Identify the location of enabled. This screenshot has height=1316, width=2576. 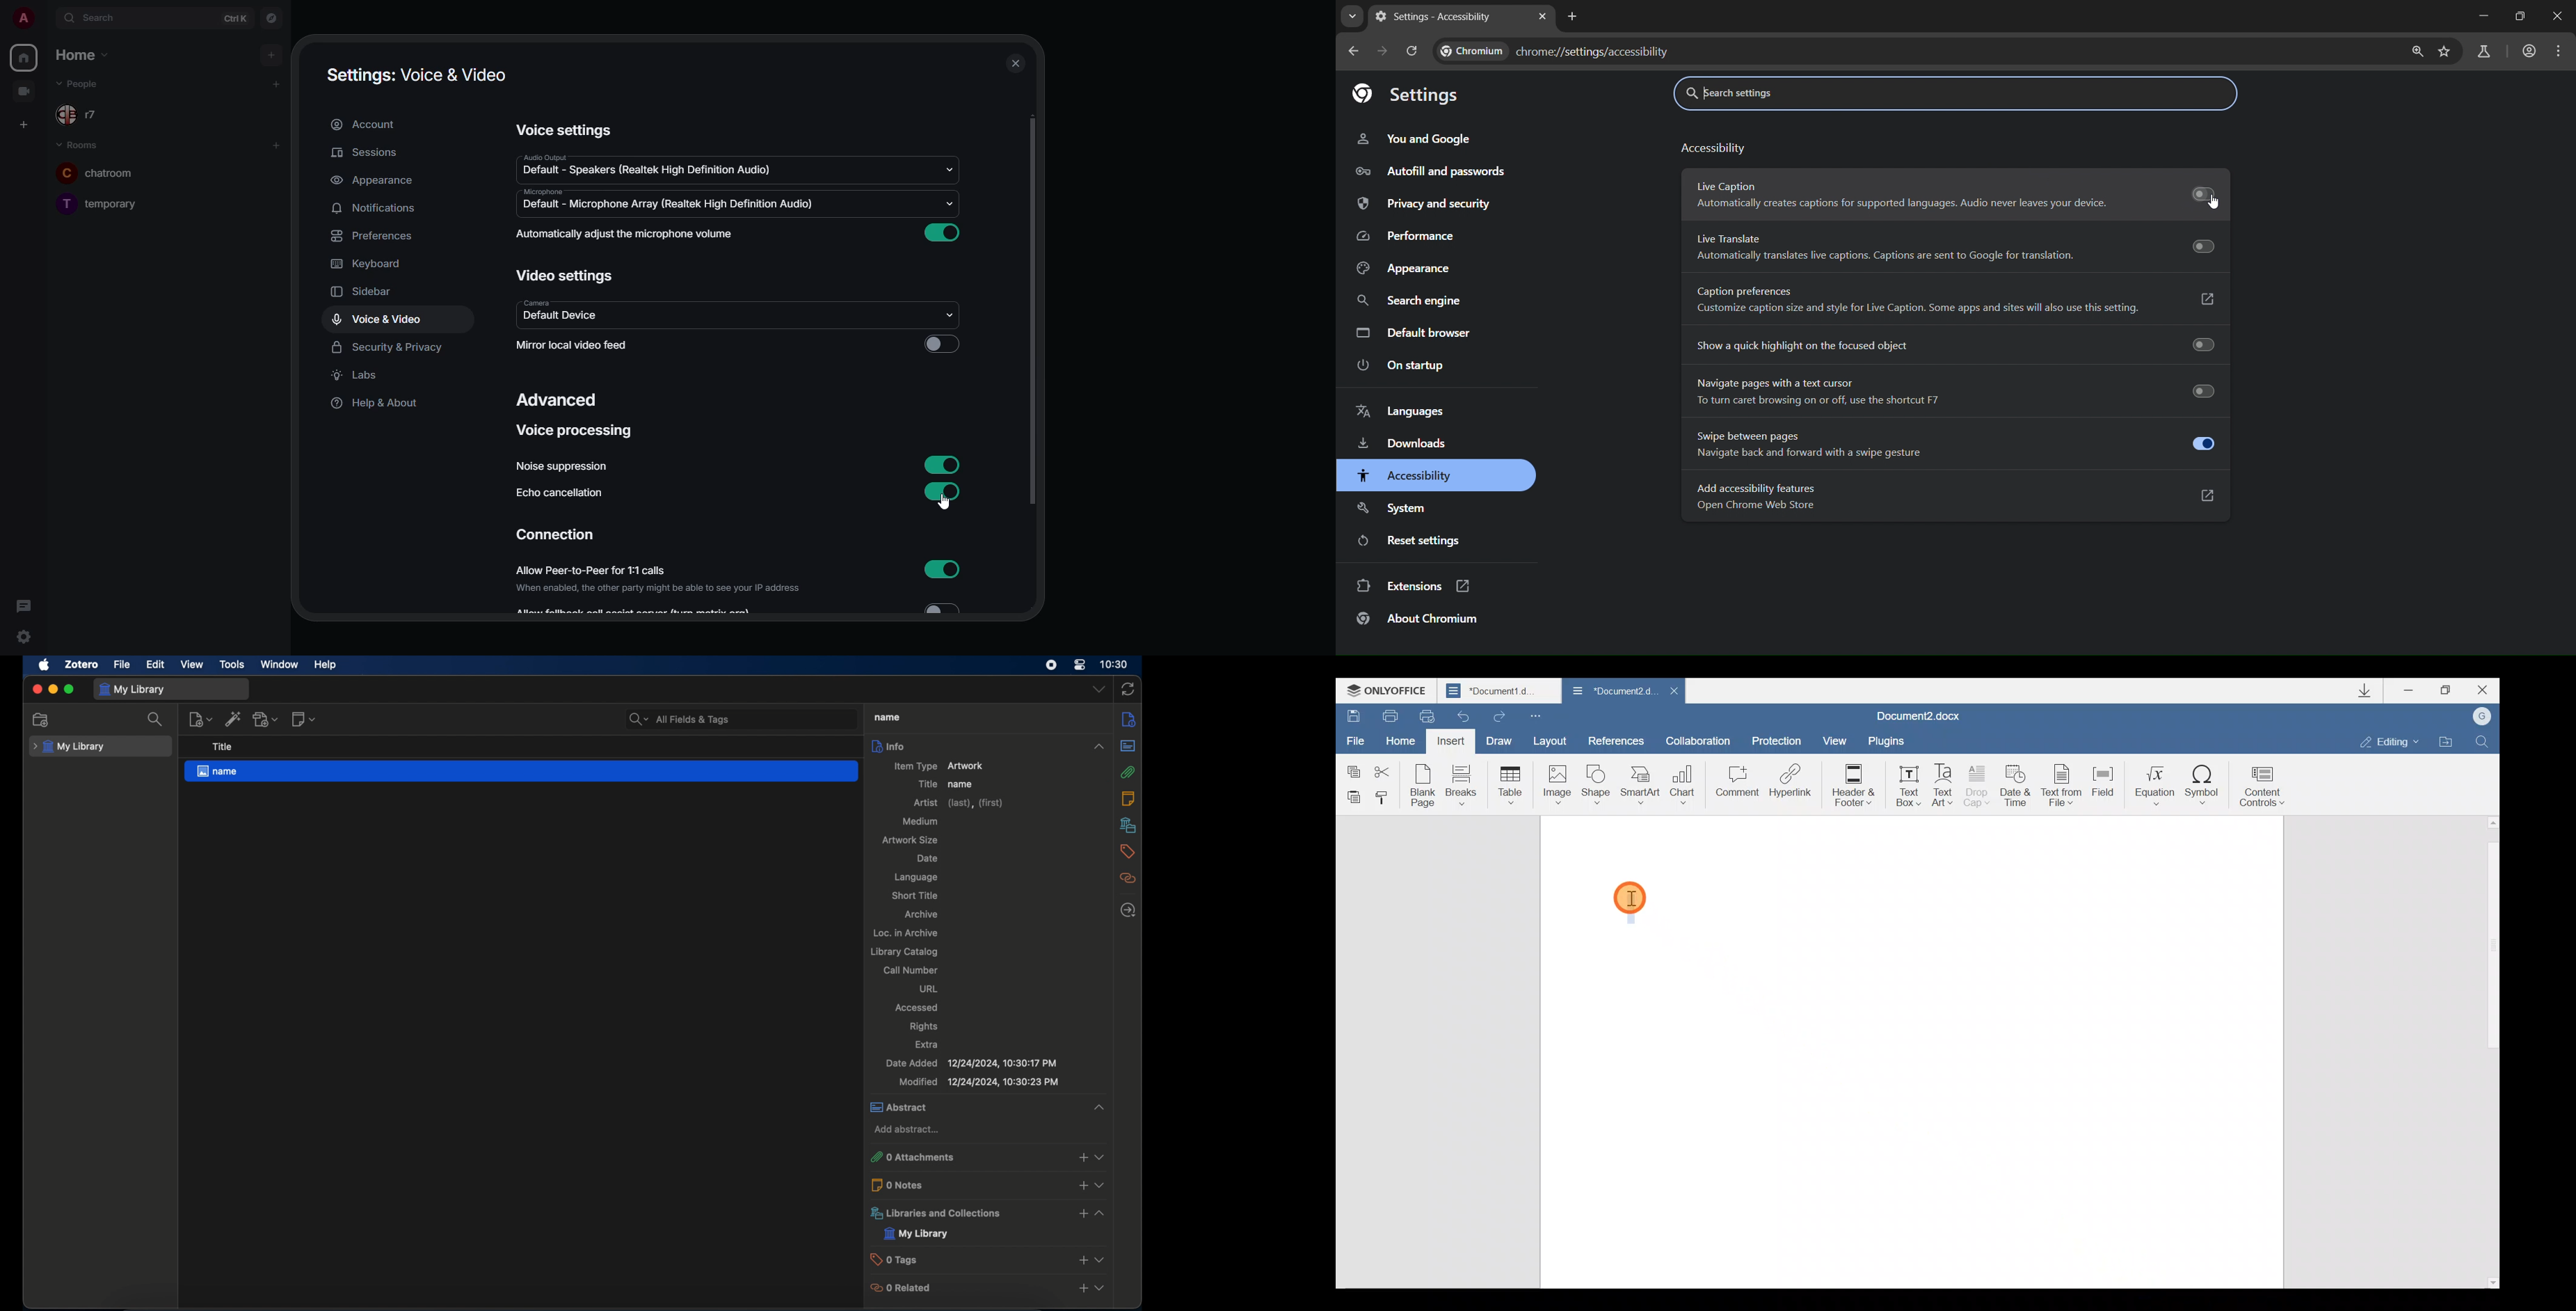
(942, 490).